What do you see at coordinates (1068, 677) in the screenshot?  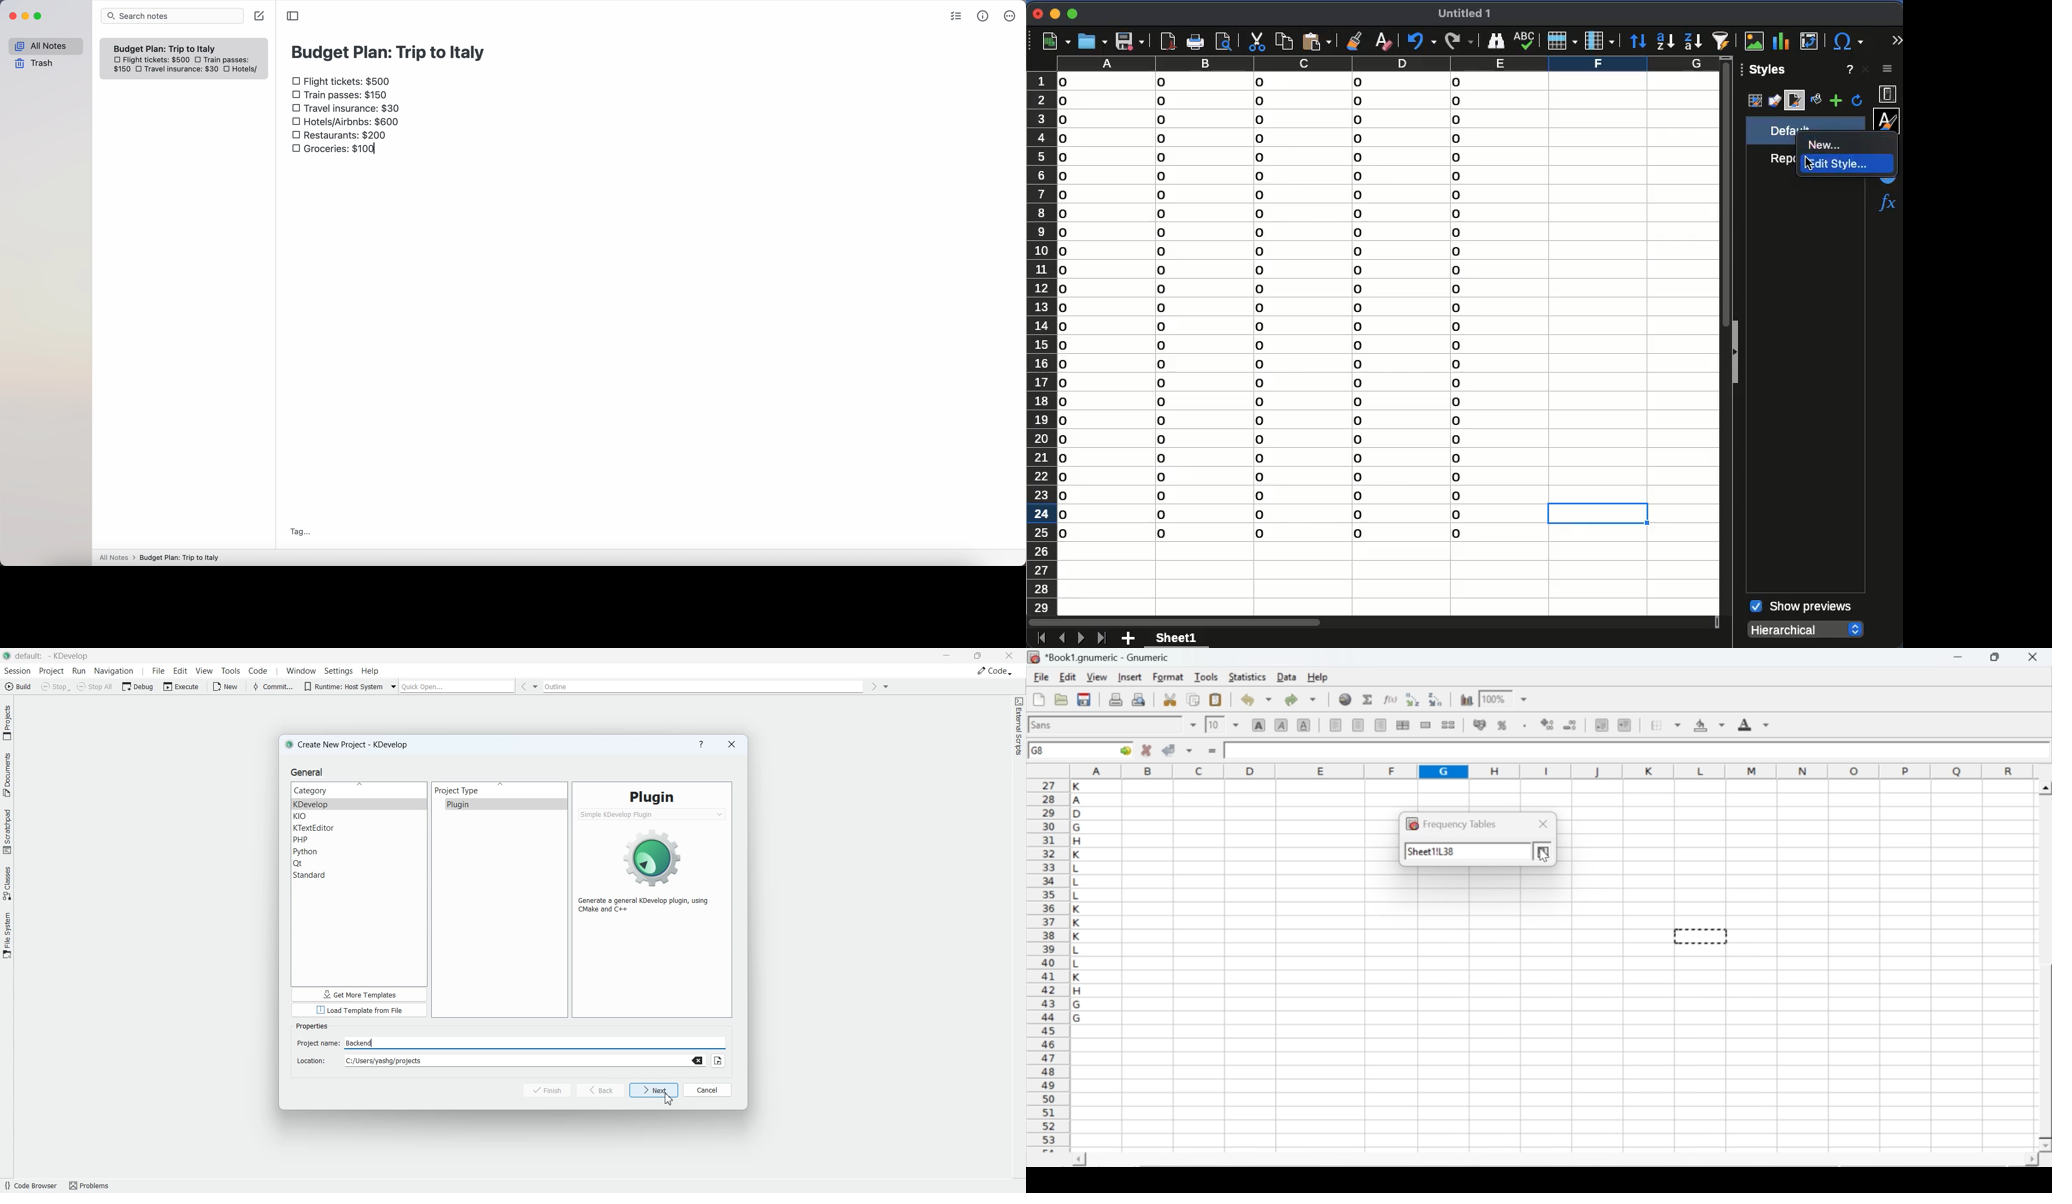 I see `edit` at bounding box center [1068, 677].